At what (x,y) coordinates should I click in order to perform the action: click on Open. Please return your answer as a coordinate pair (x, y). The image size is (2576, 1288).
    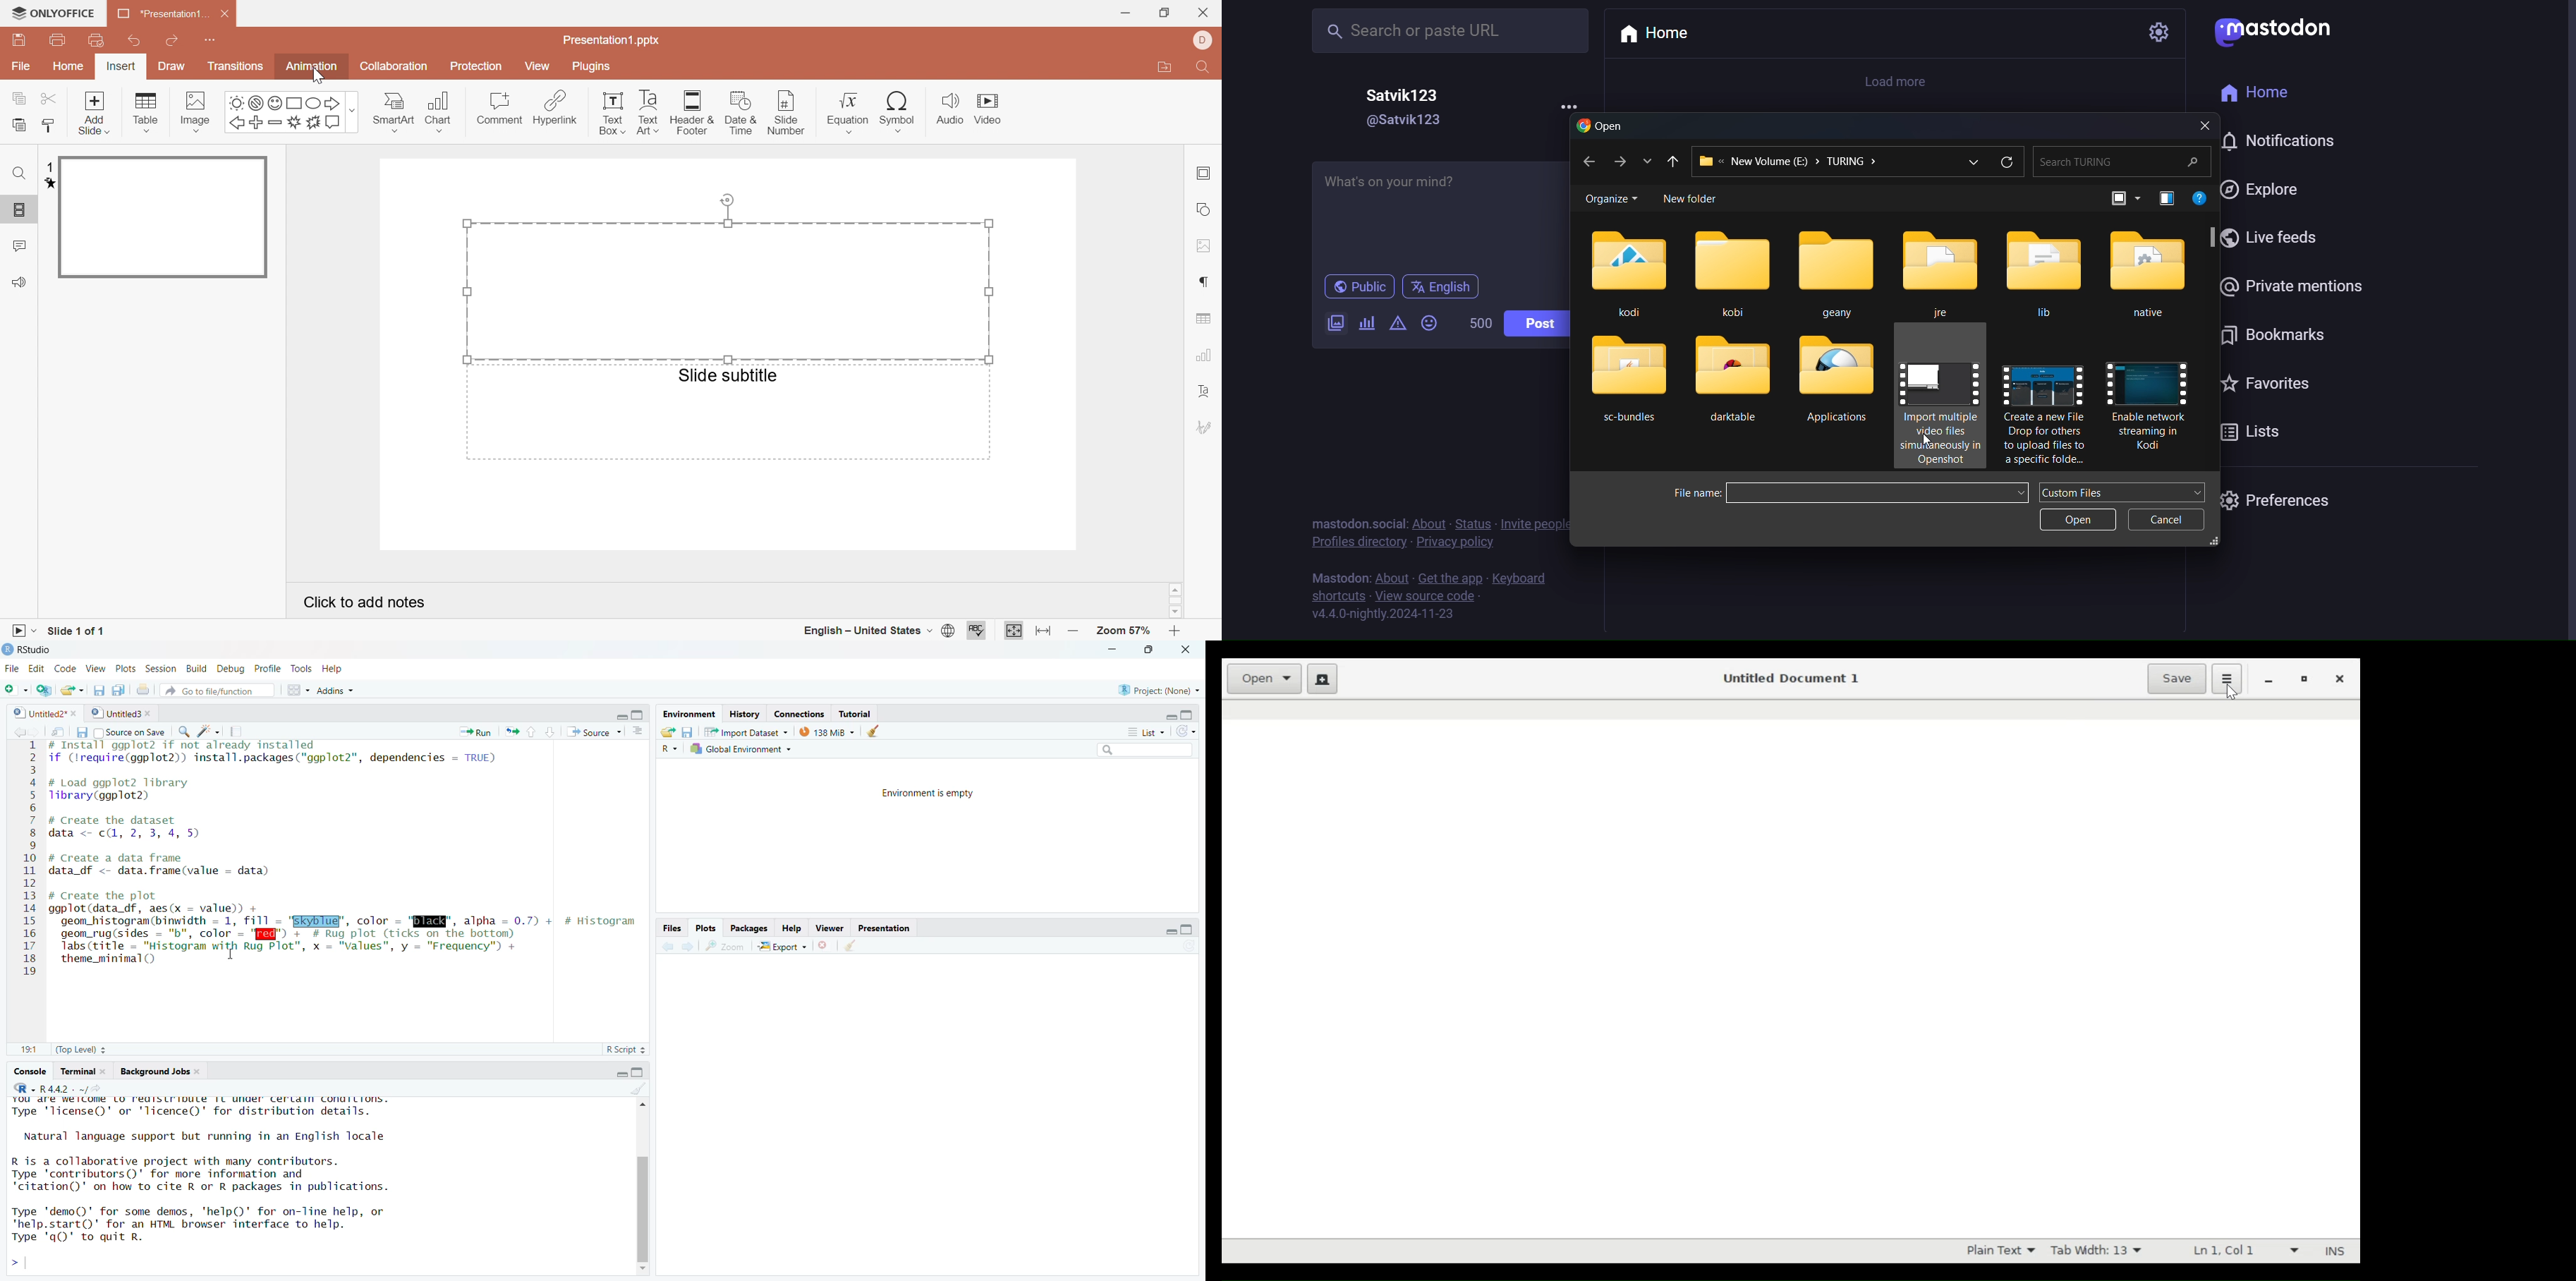
    Looking at the image, I should click on (666, 732).